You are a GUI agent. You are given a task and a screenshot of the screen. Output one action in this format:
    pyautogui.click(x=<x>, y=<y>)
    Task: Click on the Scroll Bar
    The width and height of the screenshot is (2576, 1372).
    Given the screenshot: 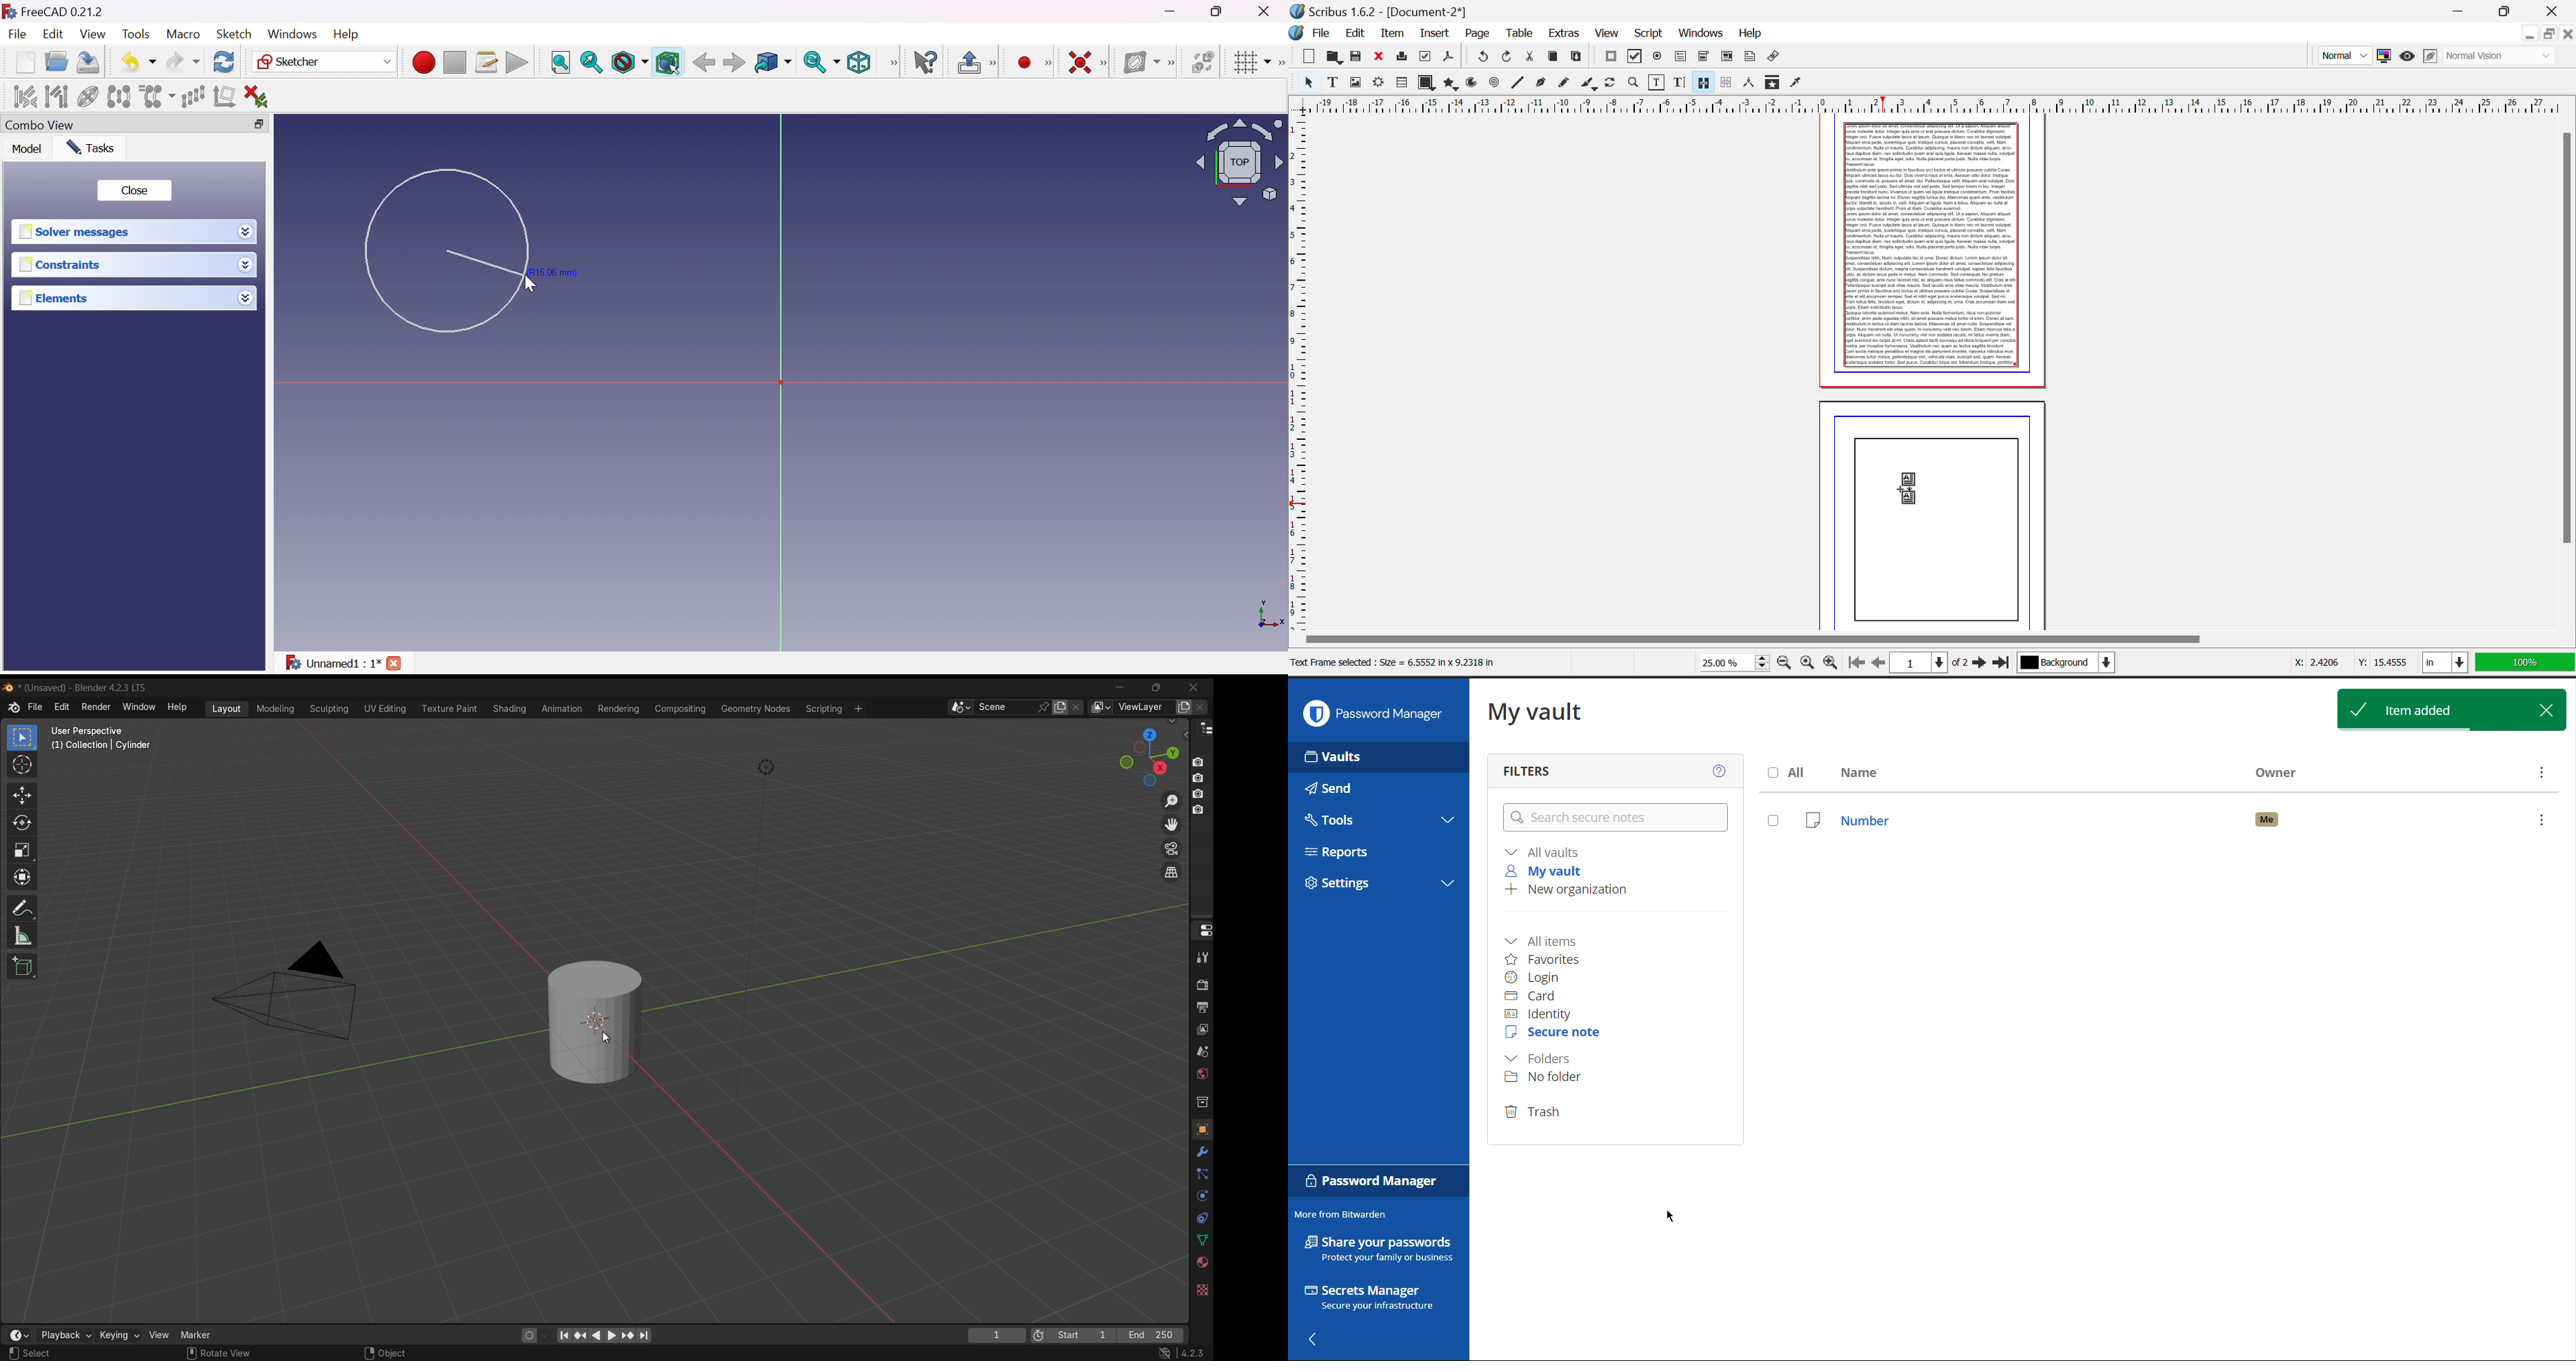 What is the action you would take?
    pyautogui.click(x=1928, y=640)
    